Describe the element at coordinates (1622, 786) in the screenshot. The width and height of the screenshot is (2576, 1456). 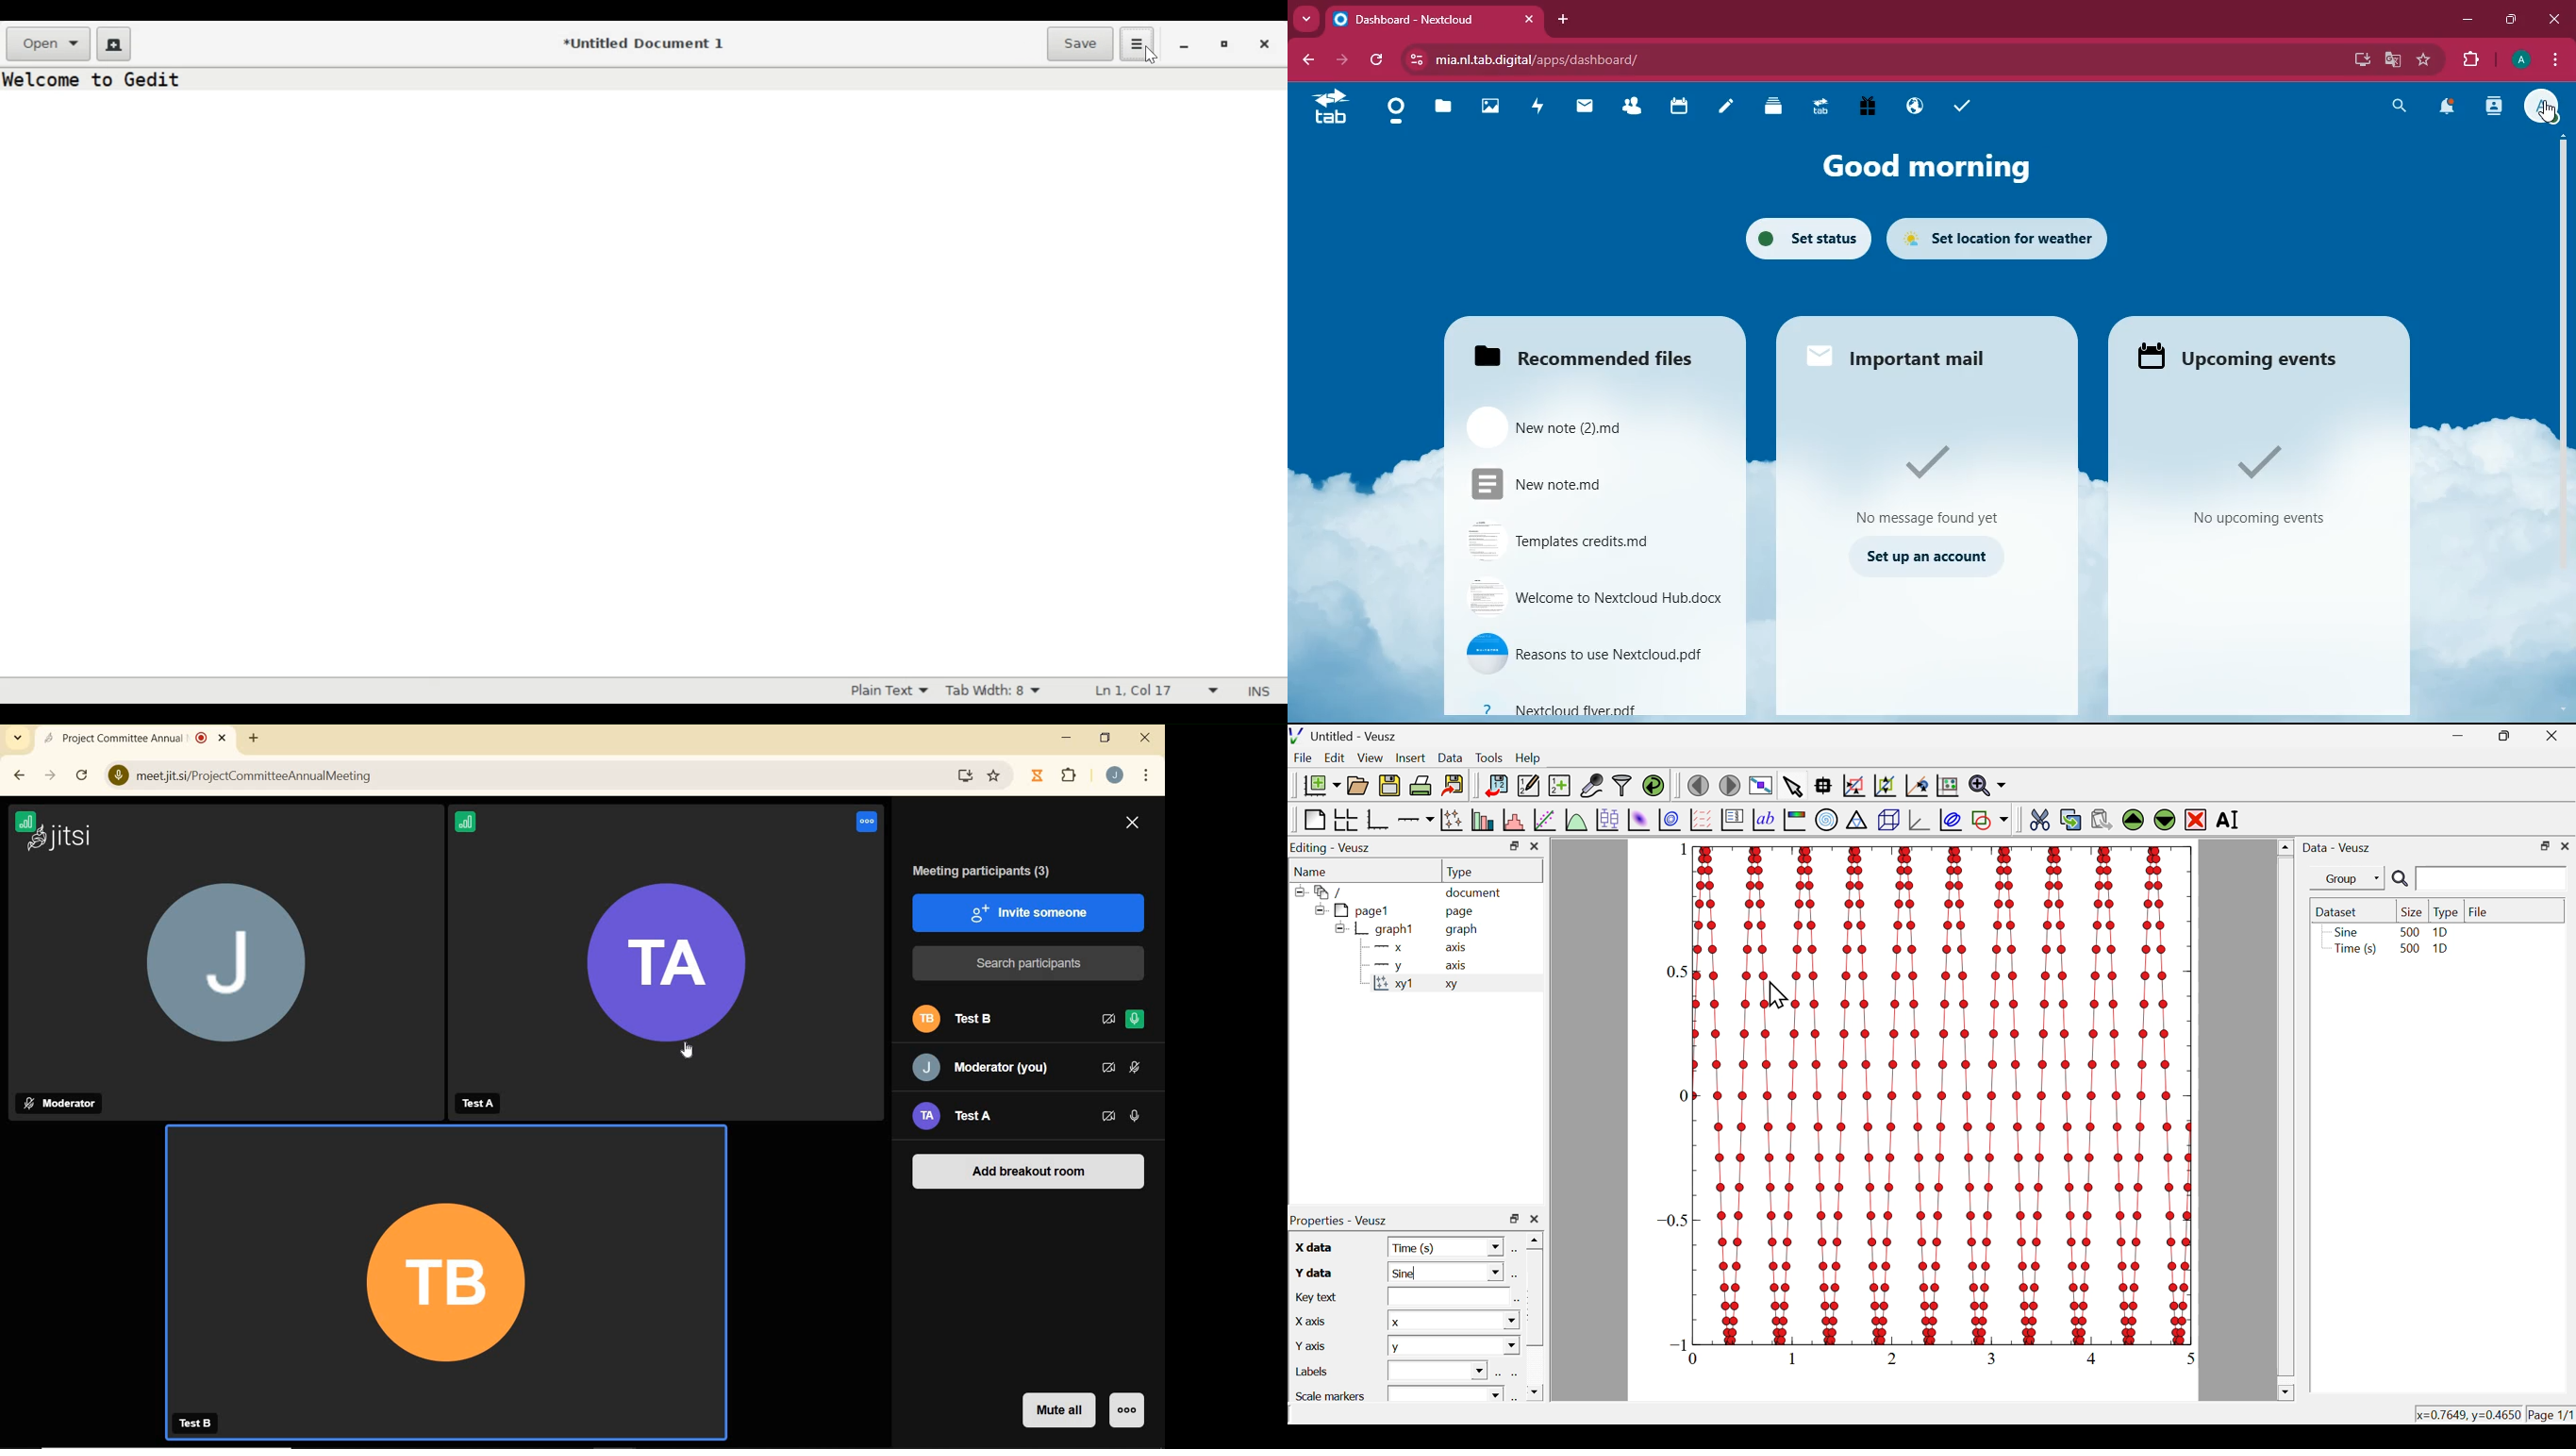
I see `filter data` at that location.